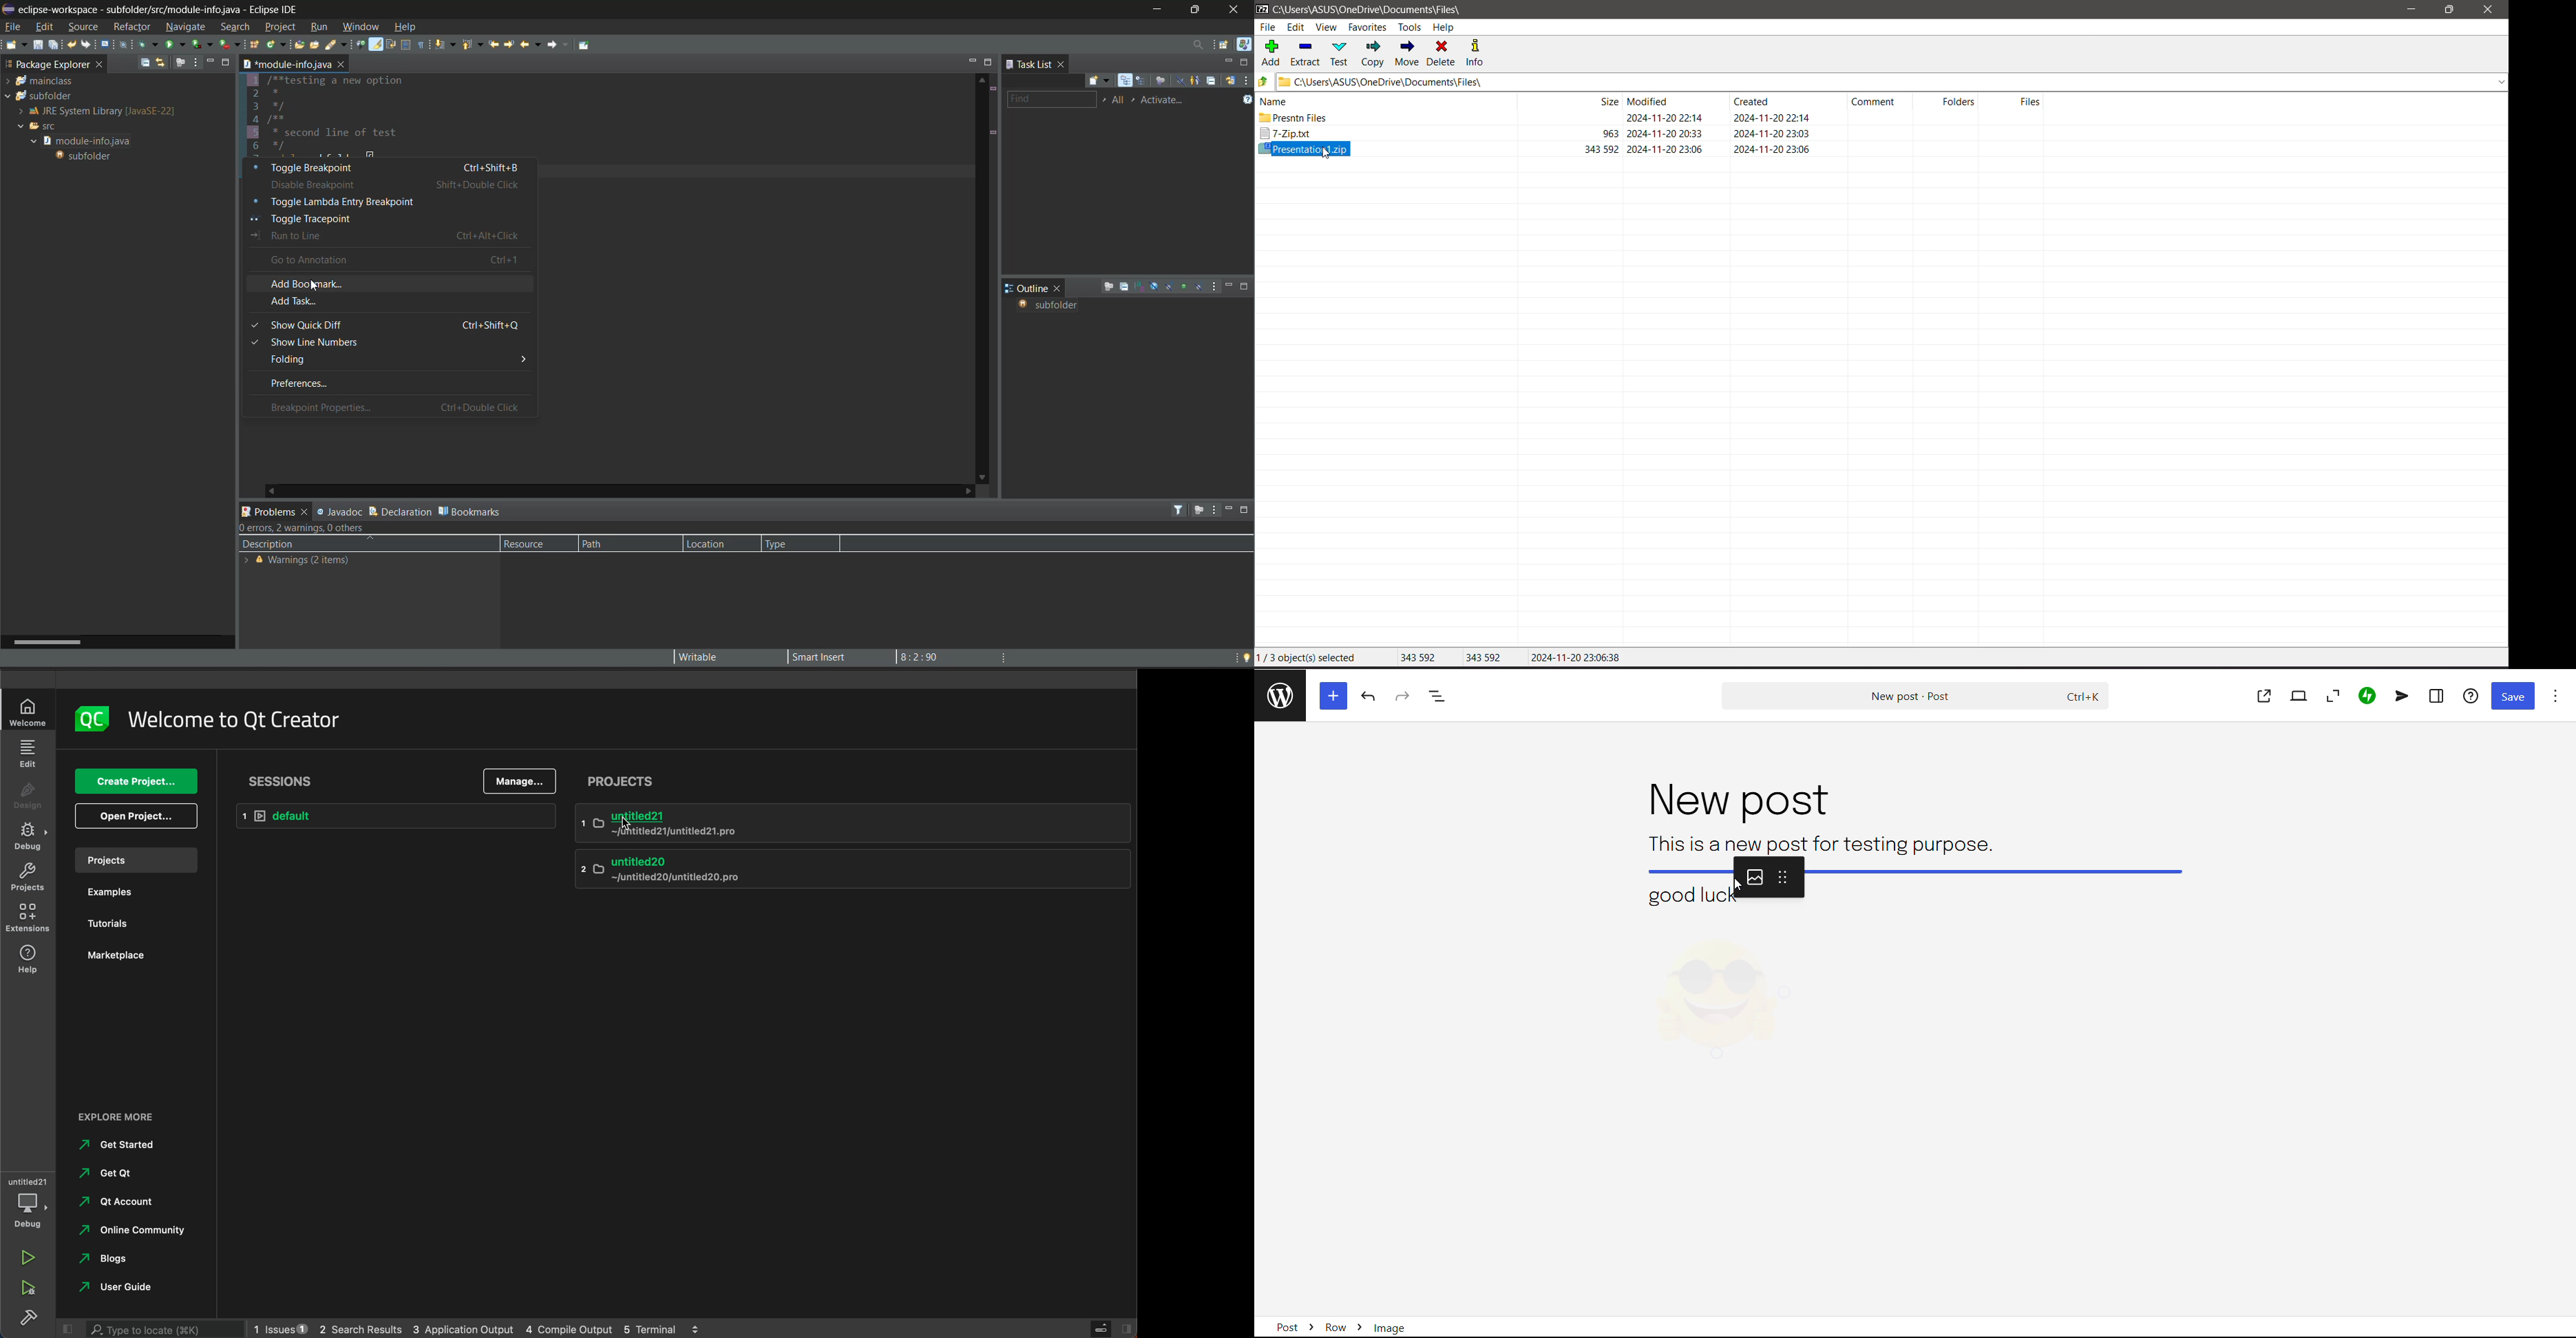  Describe the element at coordinates (1368, 27) in the screenshot. I see `Favorites` at that location.